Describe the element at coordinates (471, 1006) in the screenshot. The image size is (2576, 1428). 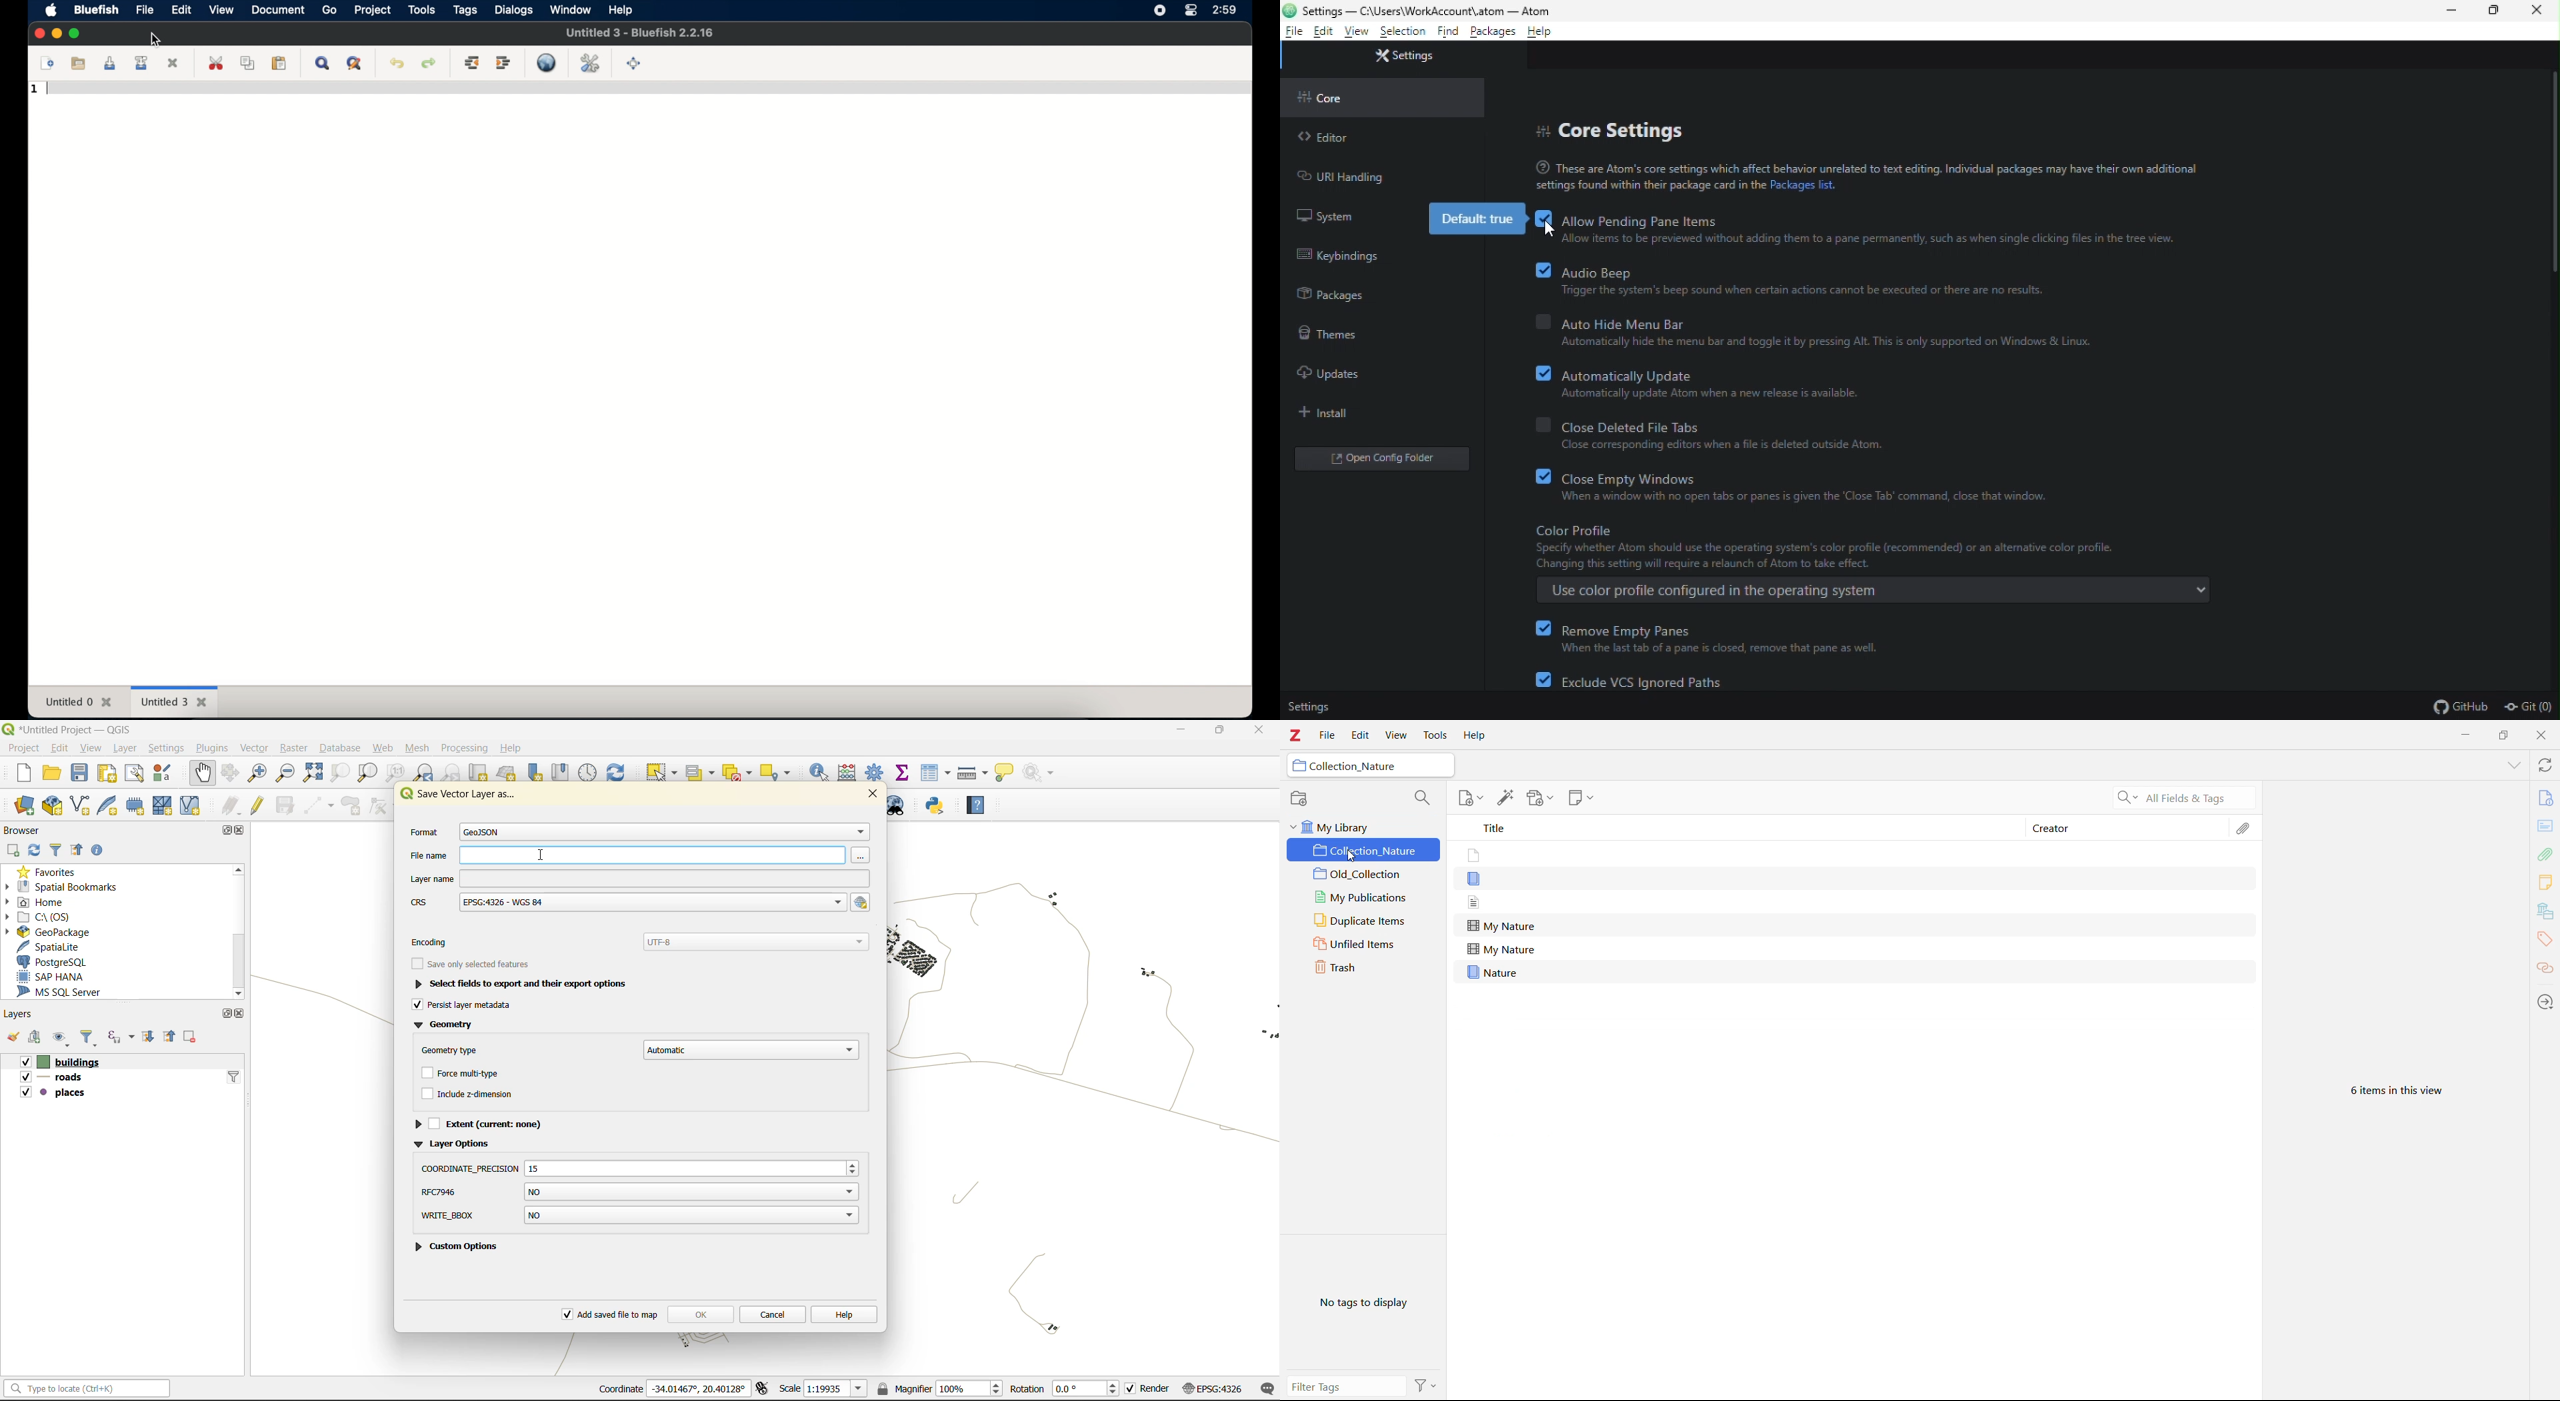
I see `persist layer metadata` at that location.